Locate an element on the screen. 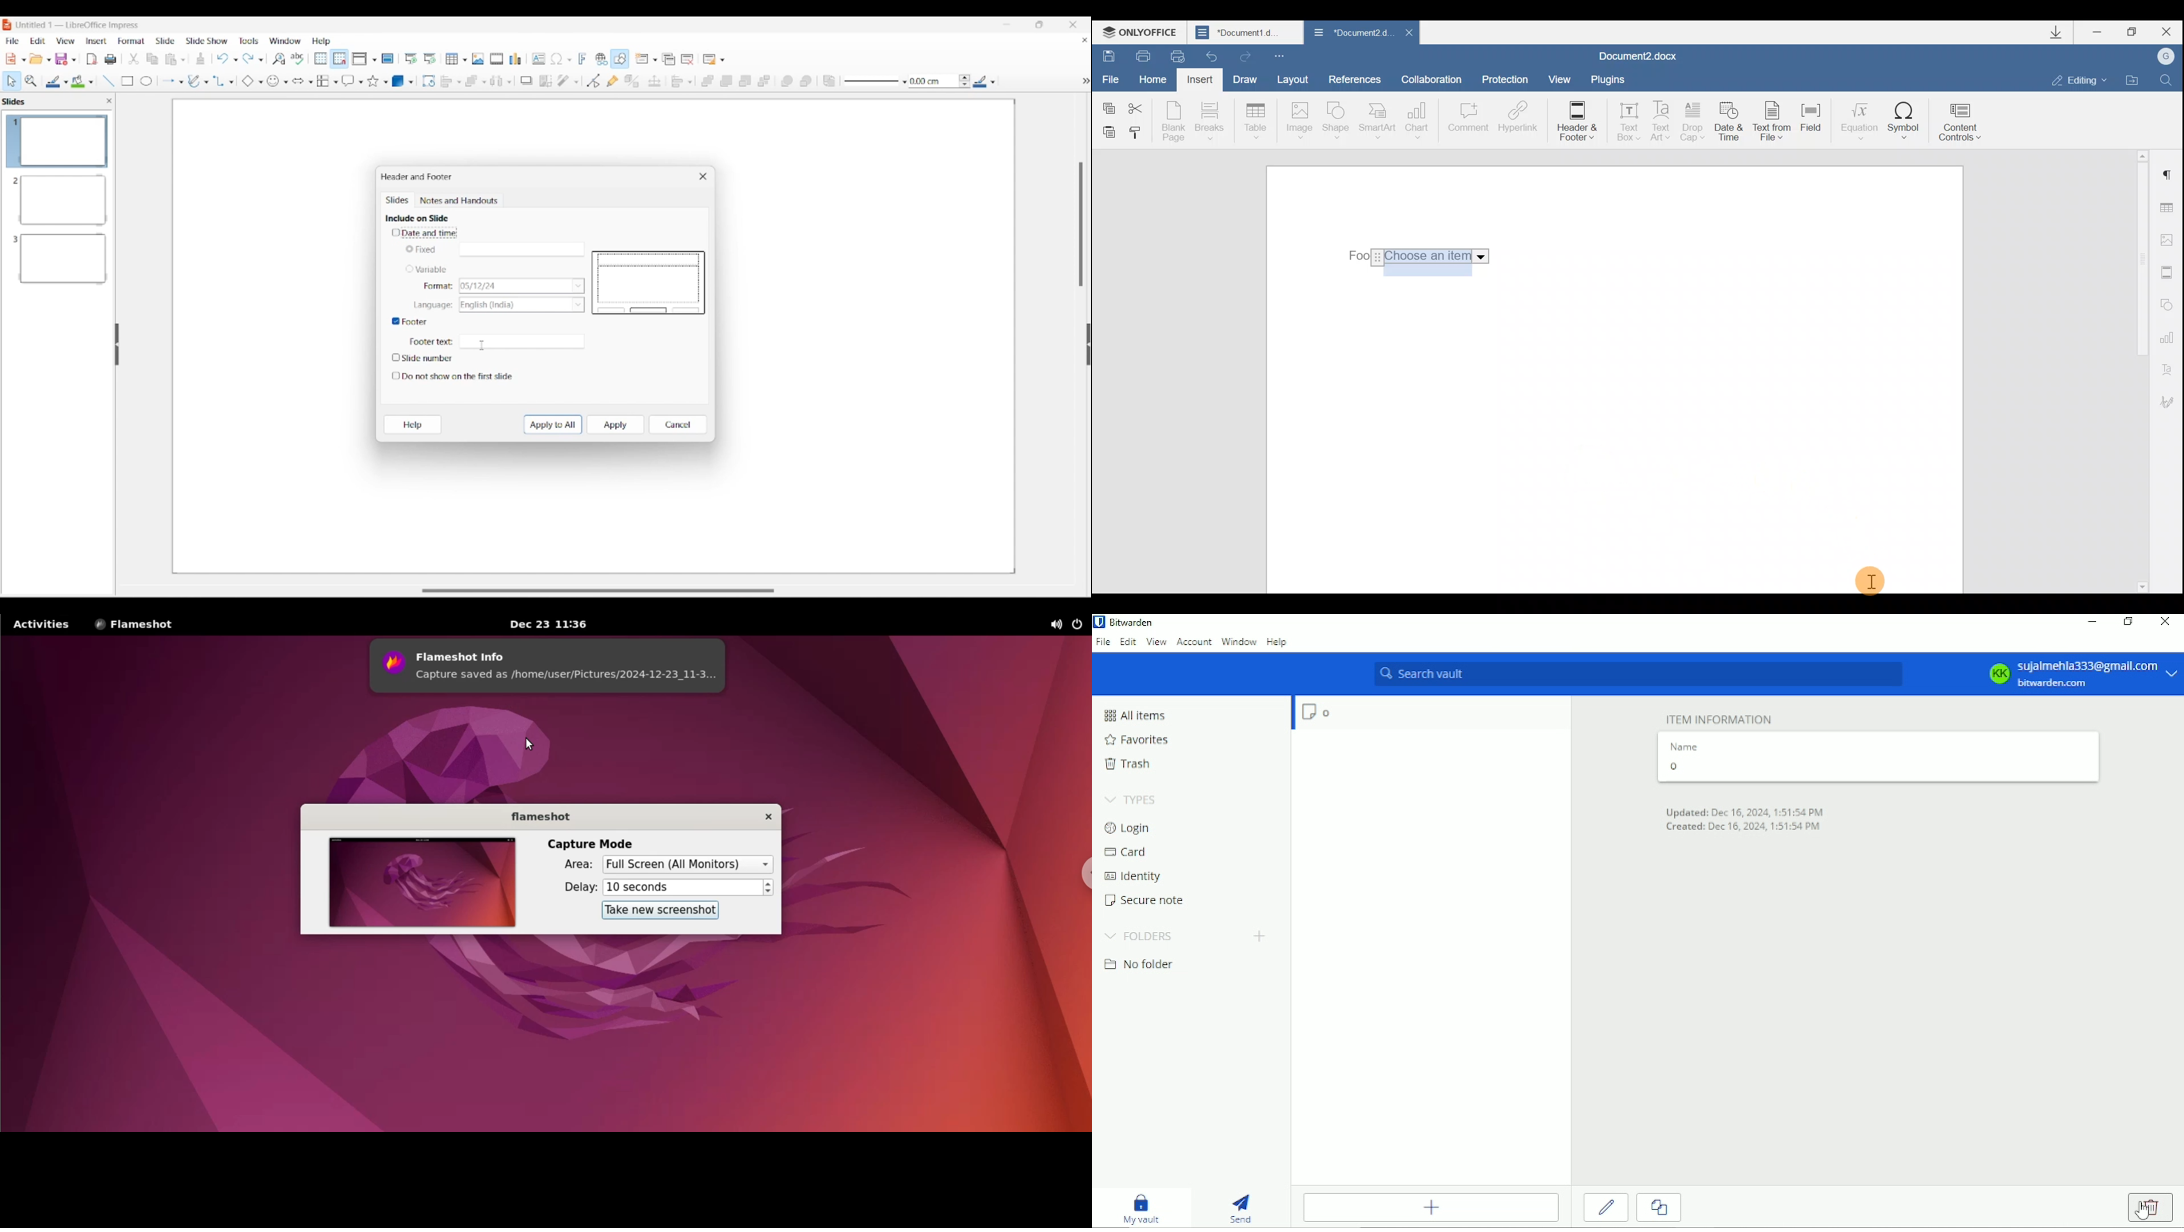 This screenshot has width=2184, height=1232. File is located at coordinates (1102, 642).